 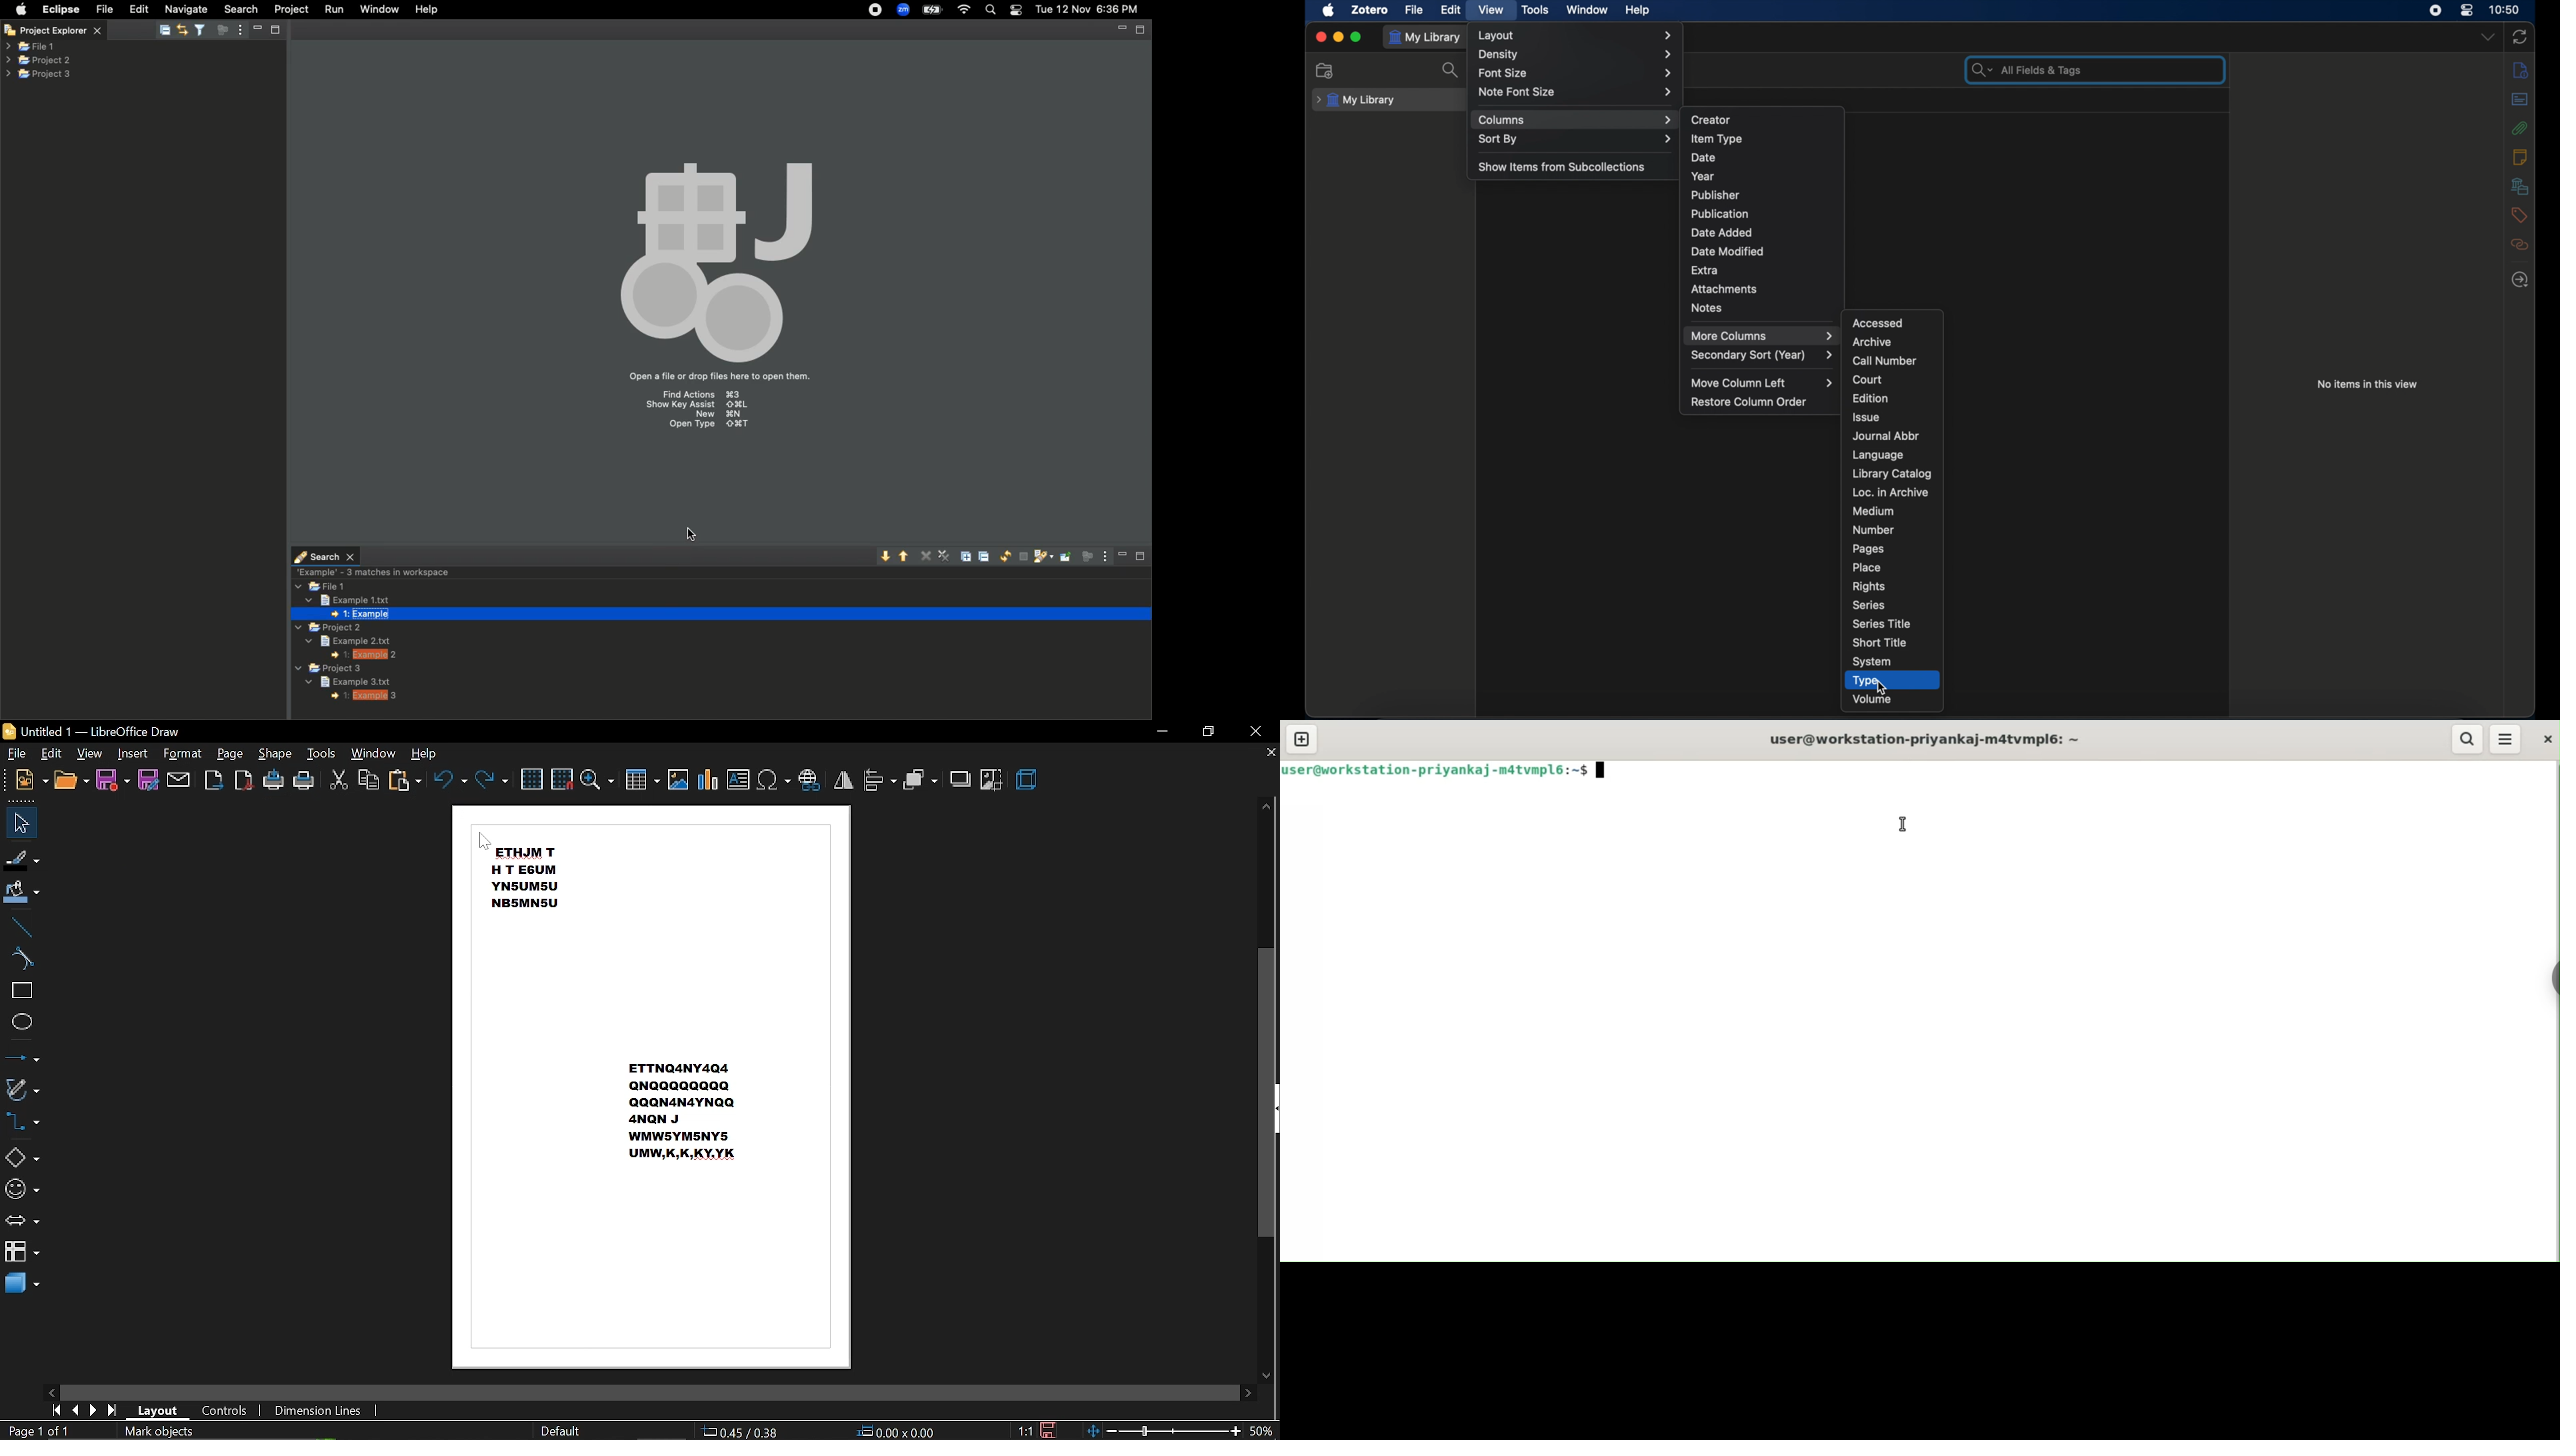 I want to click on close, so click(x=2549, y=739).